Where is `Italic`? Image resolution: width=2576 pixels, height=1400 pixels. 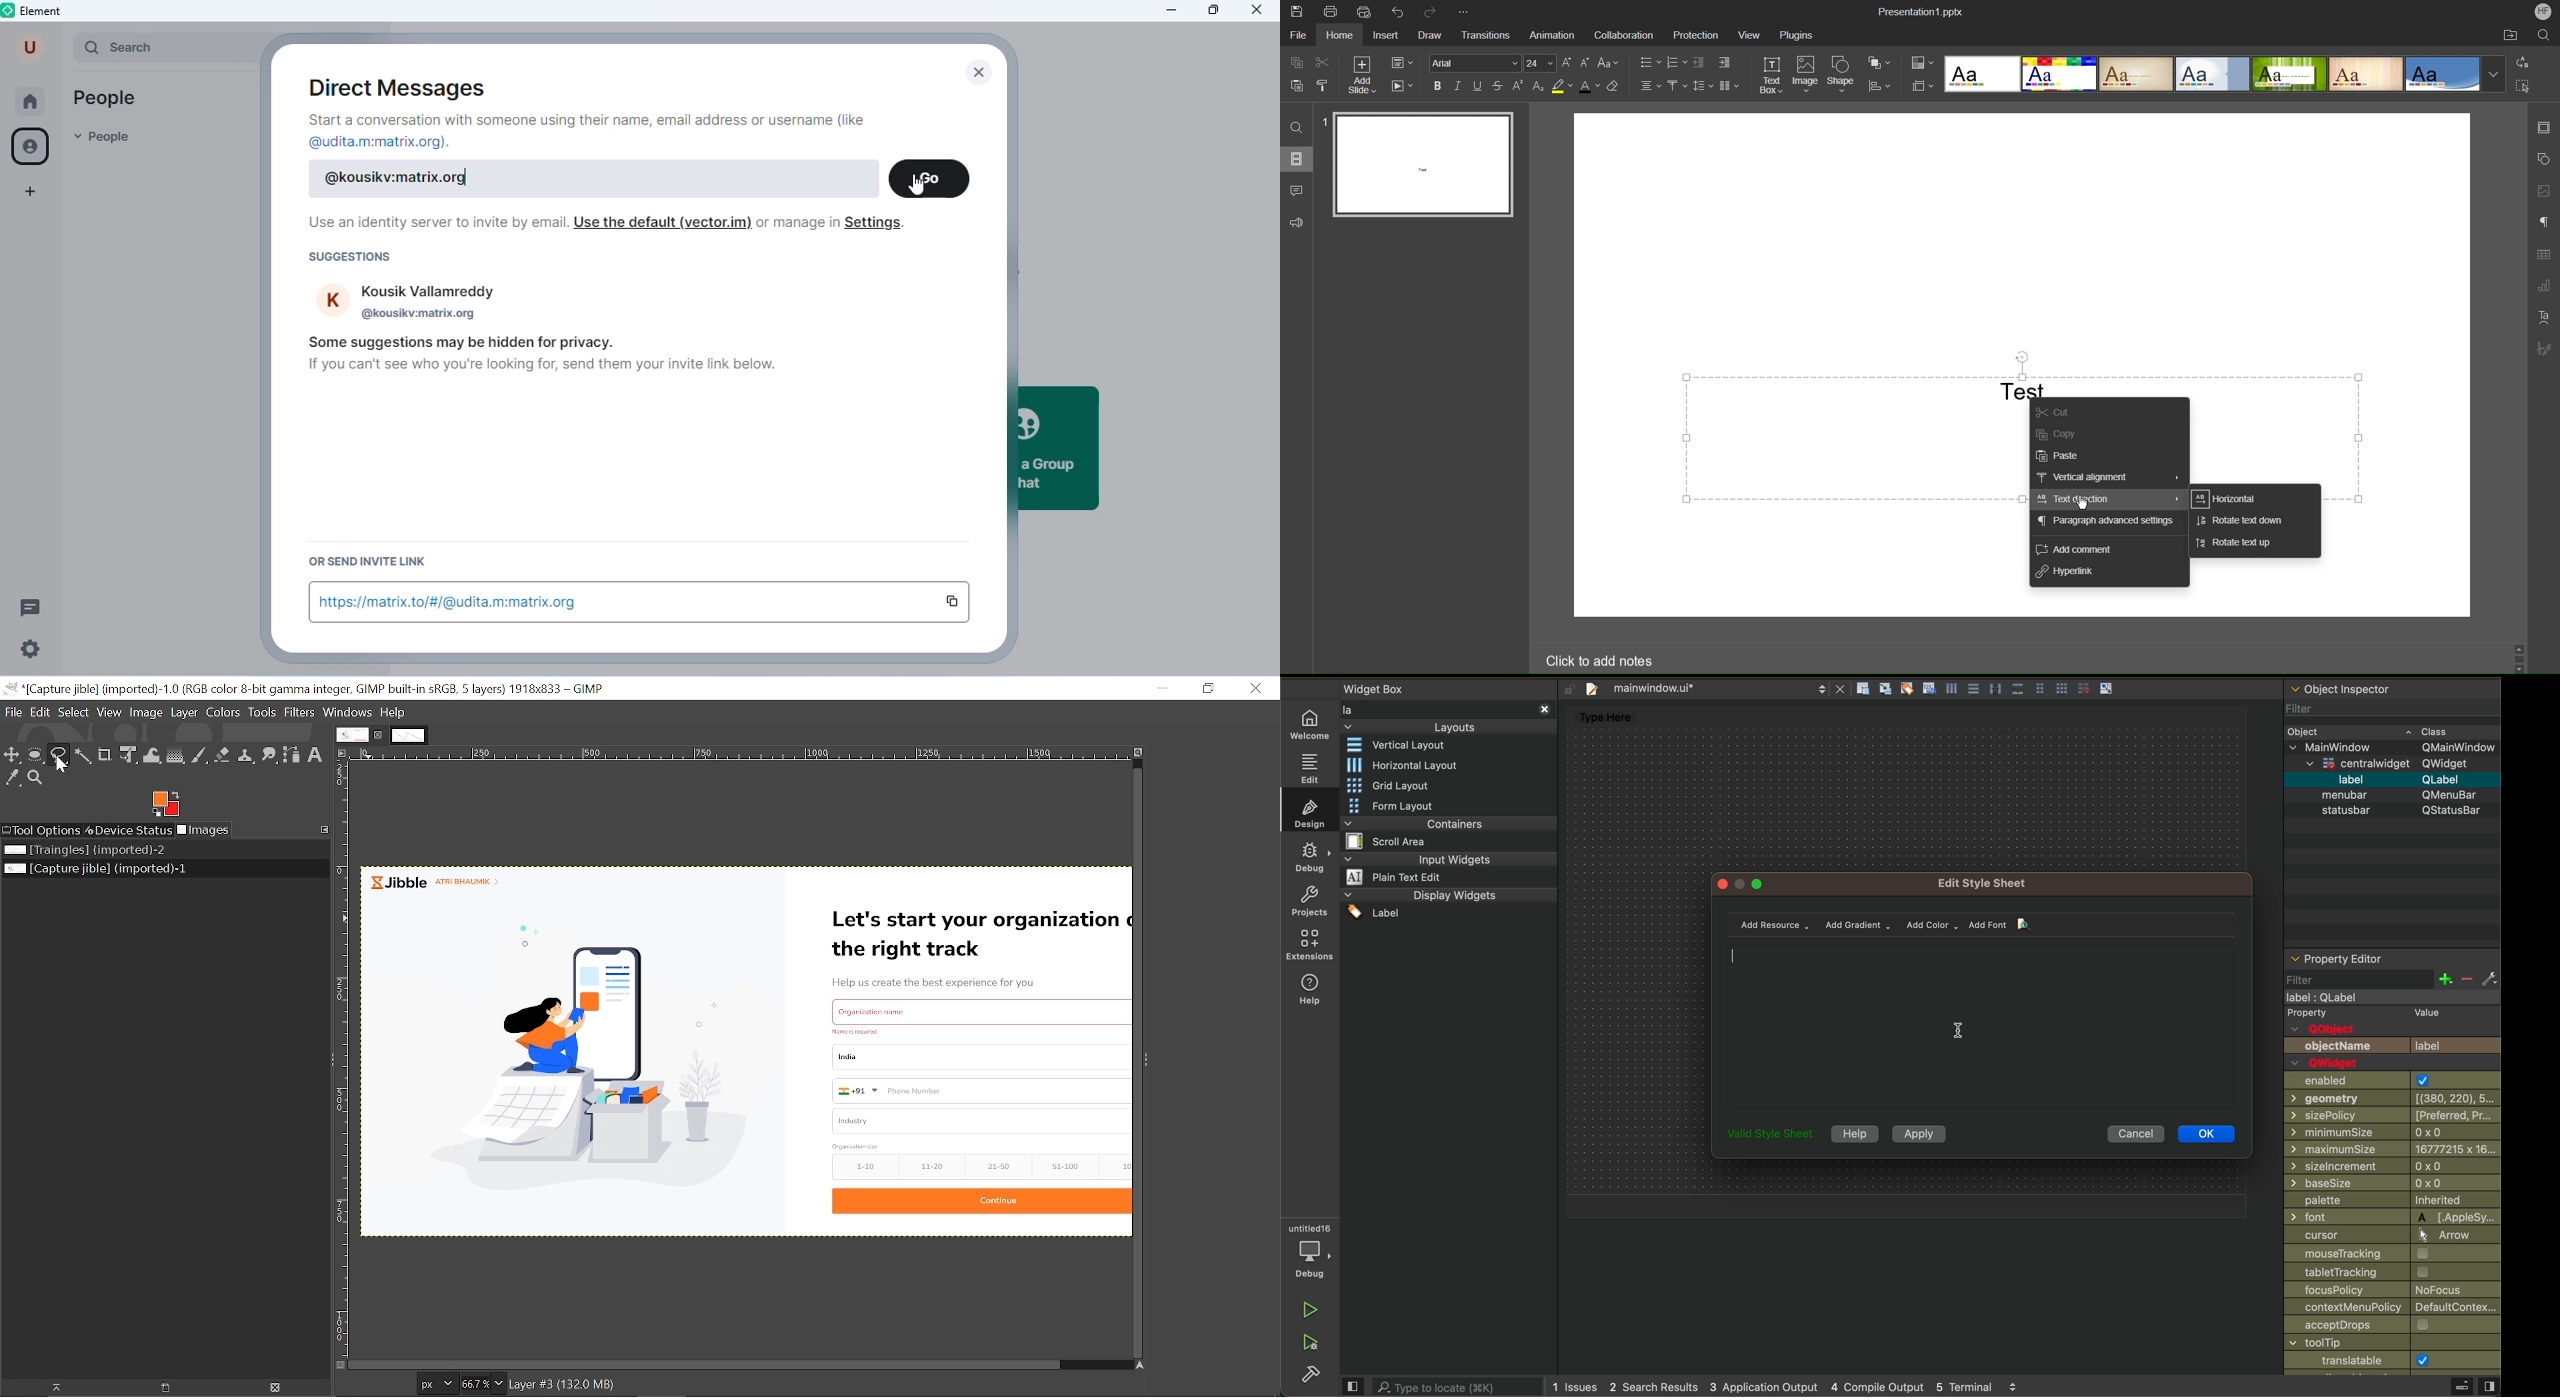
Italic is located at coordinates (1459, 85).